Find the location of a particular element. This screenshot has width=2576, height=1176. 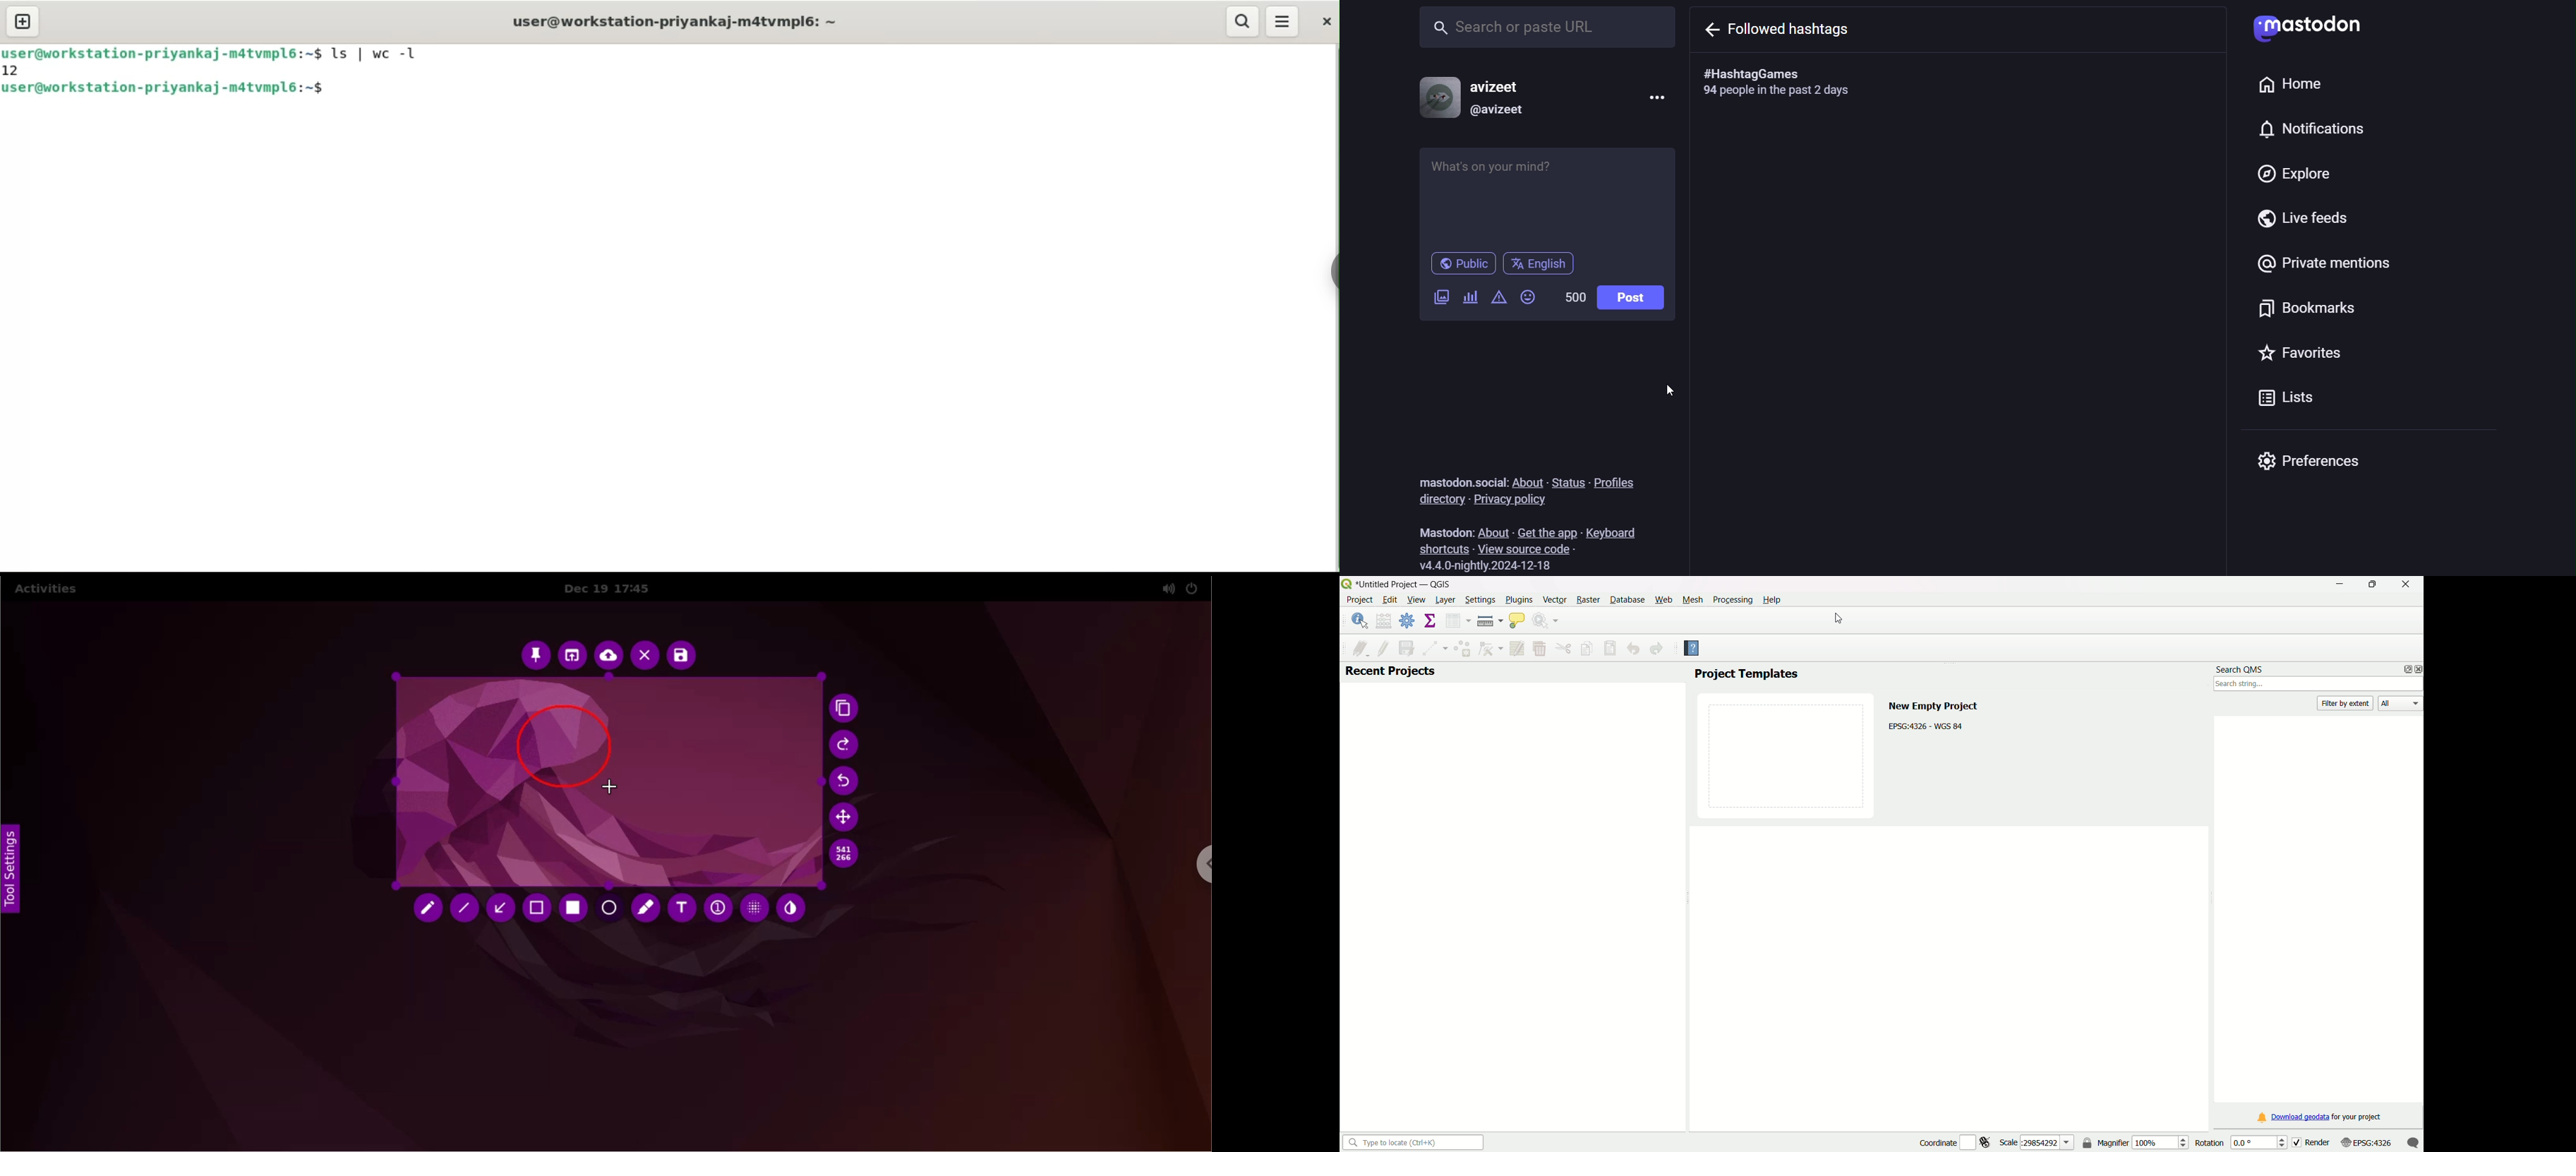

search or paste URL is located at coordinates (1542, 29).